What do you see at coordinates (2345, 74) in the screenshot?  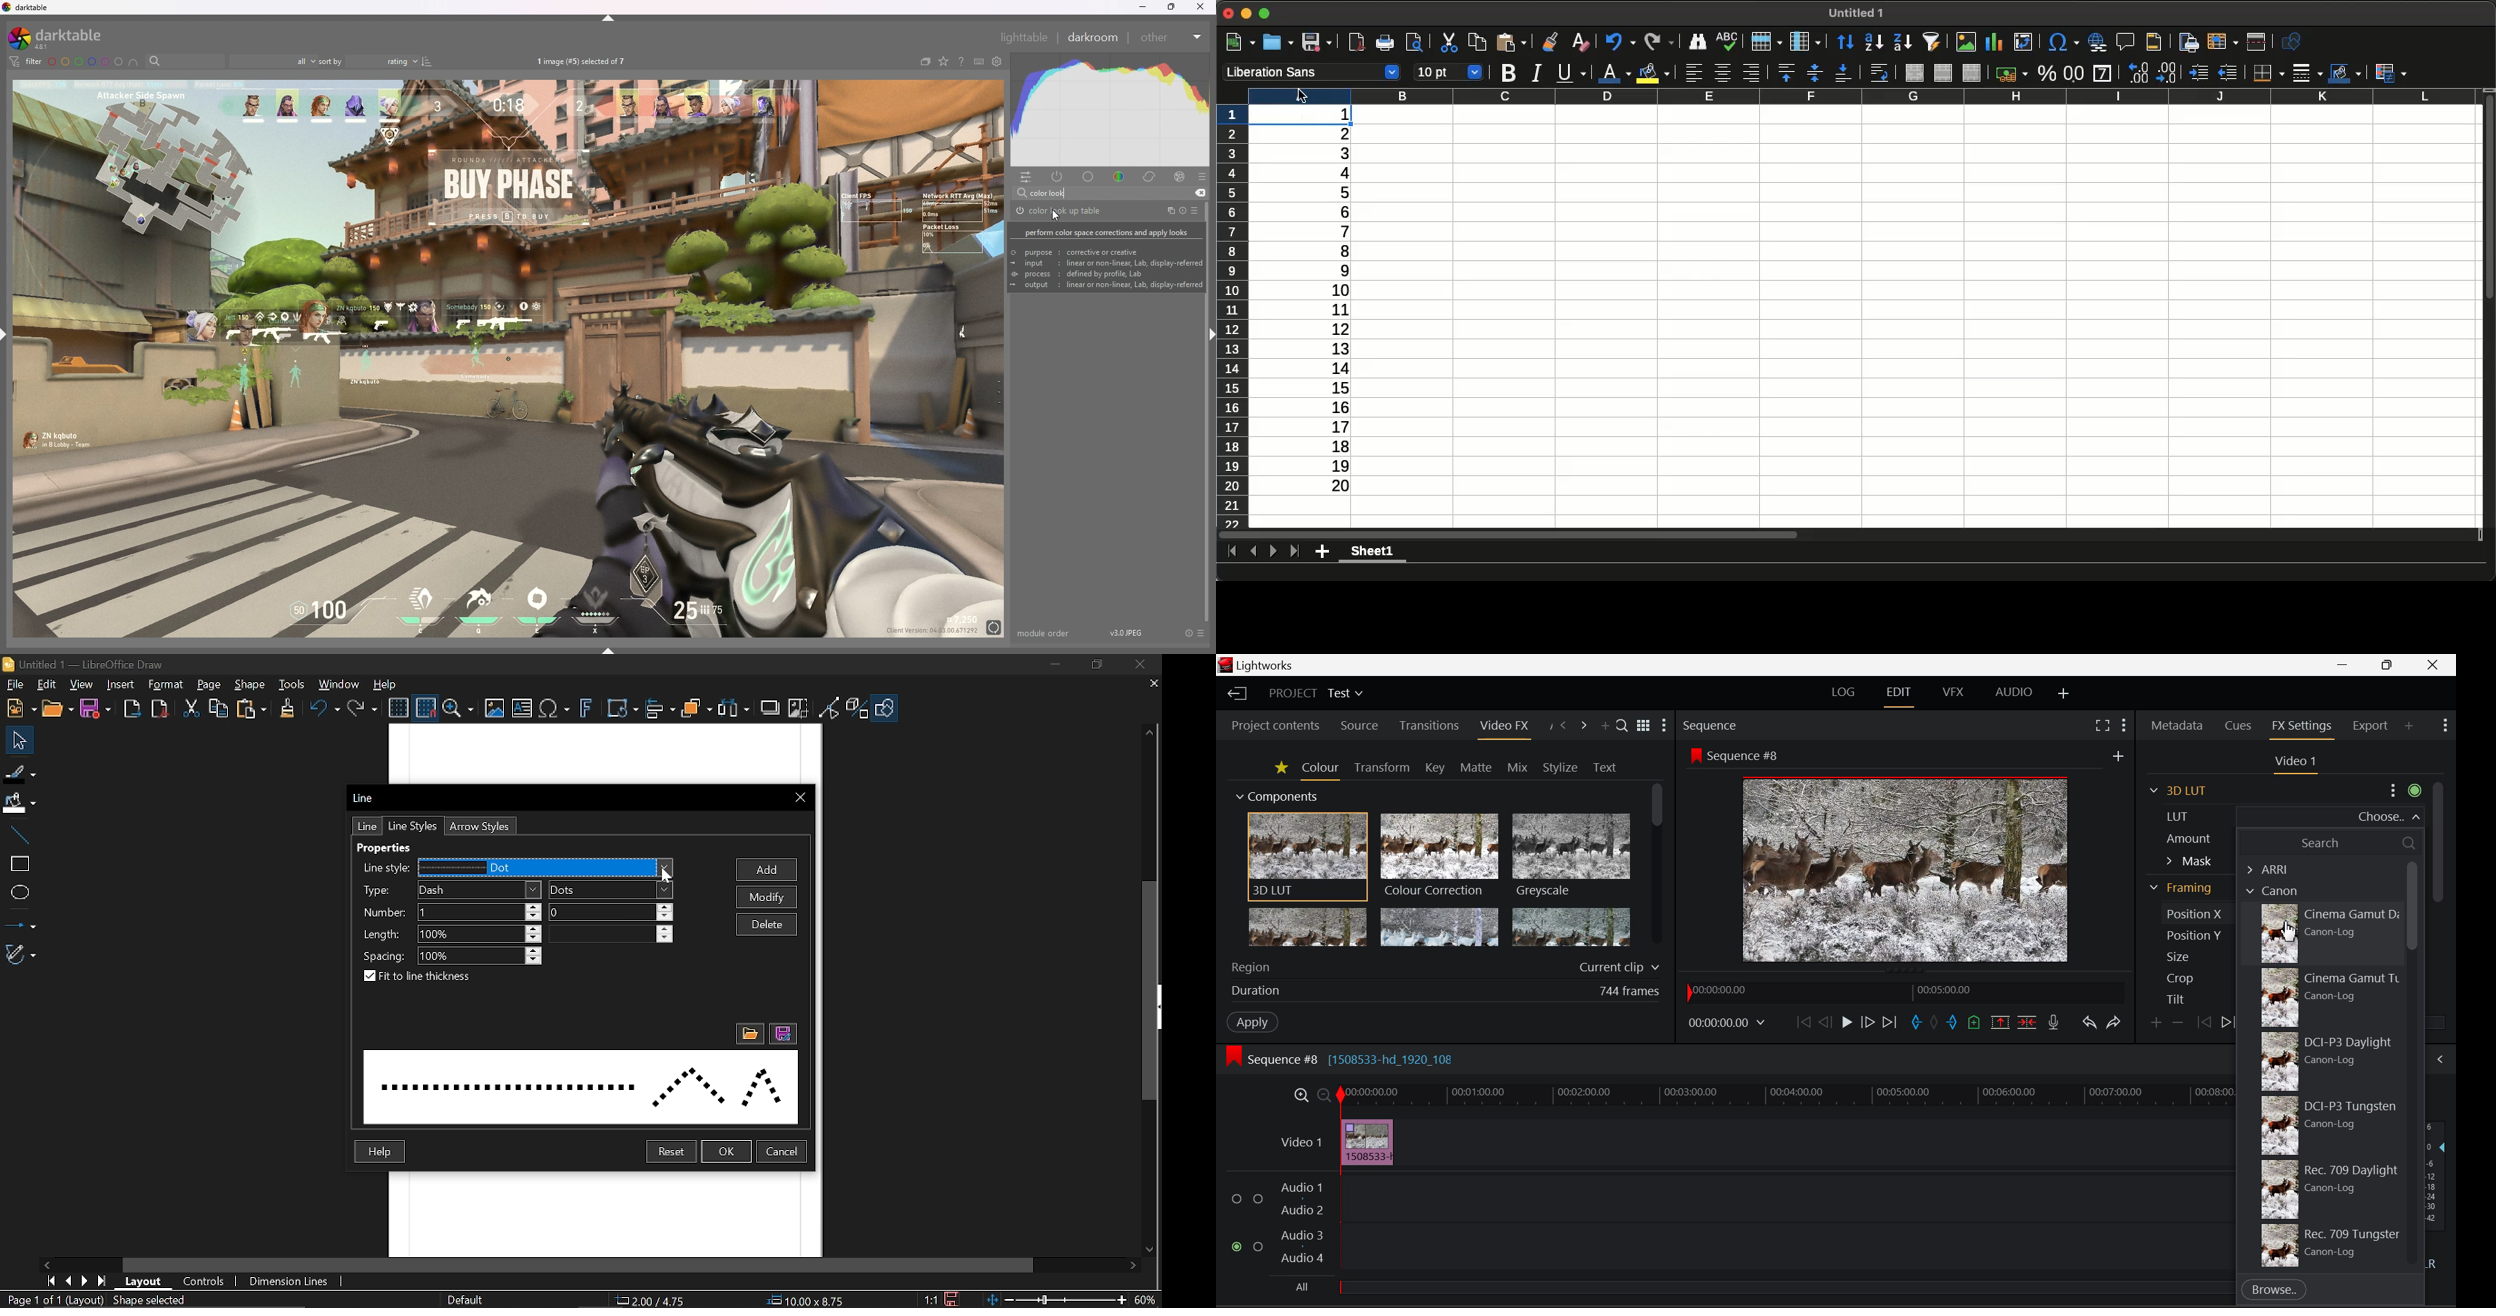 I see `Border color` at bounding box center [2345, 74].